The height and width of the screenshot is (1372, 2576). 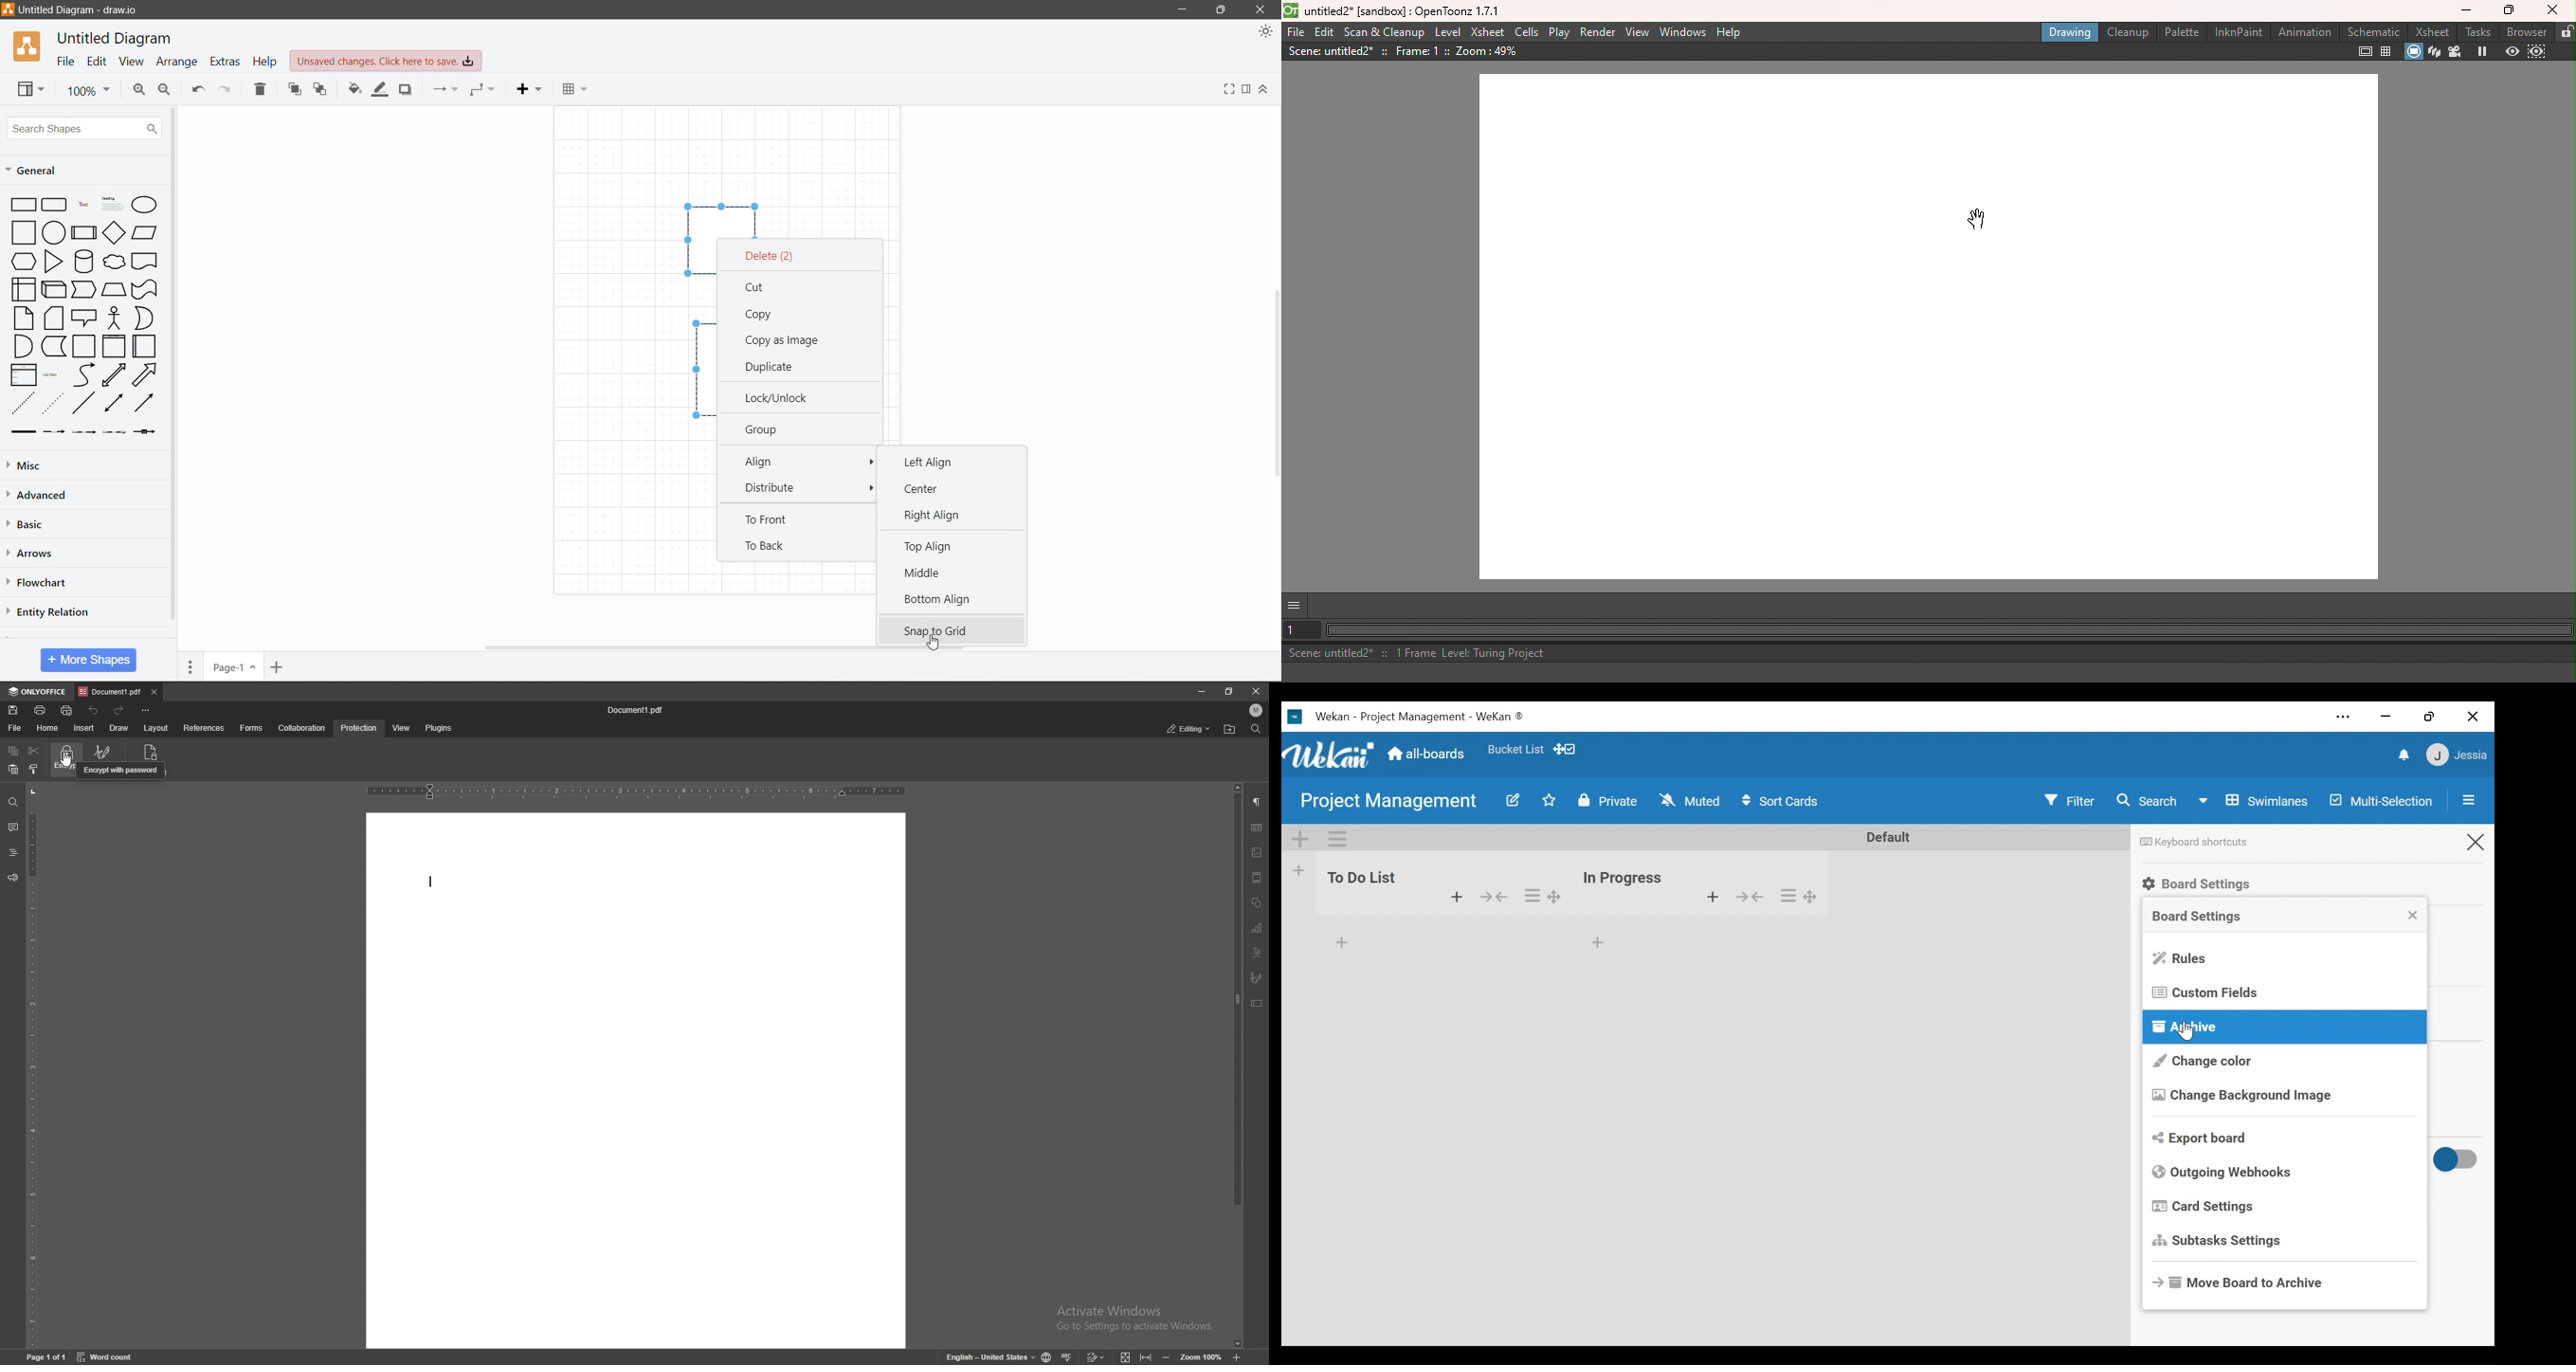 What do you see at coordinates (780, 488) in the screenshot?
I see `Distribute` at bounding box center [780, 488].